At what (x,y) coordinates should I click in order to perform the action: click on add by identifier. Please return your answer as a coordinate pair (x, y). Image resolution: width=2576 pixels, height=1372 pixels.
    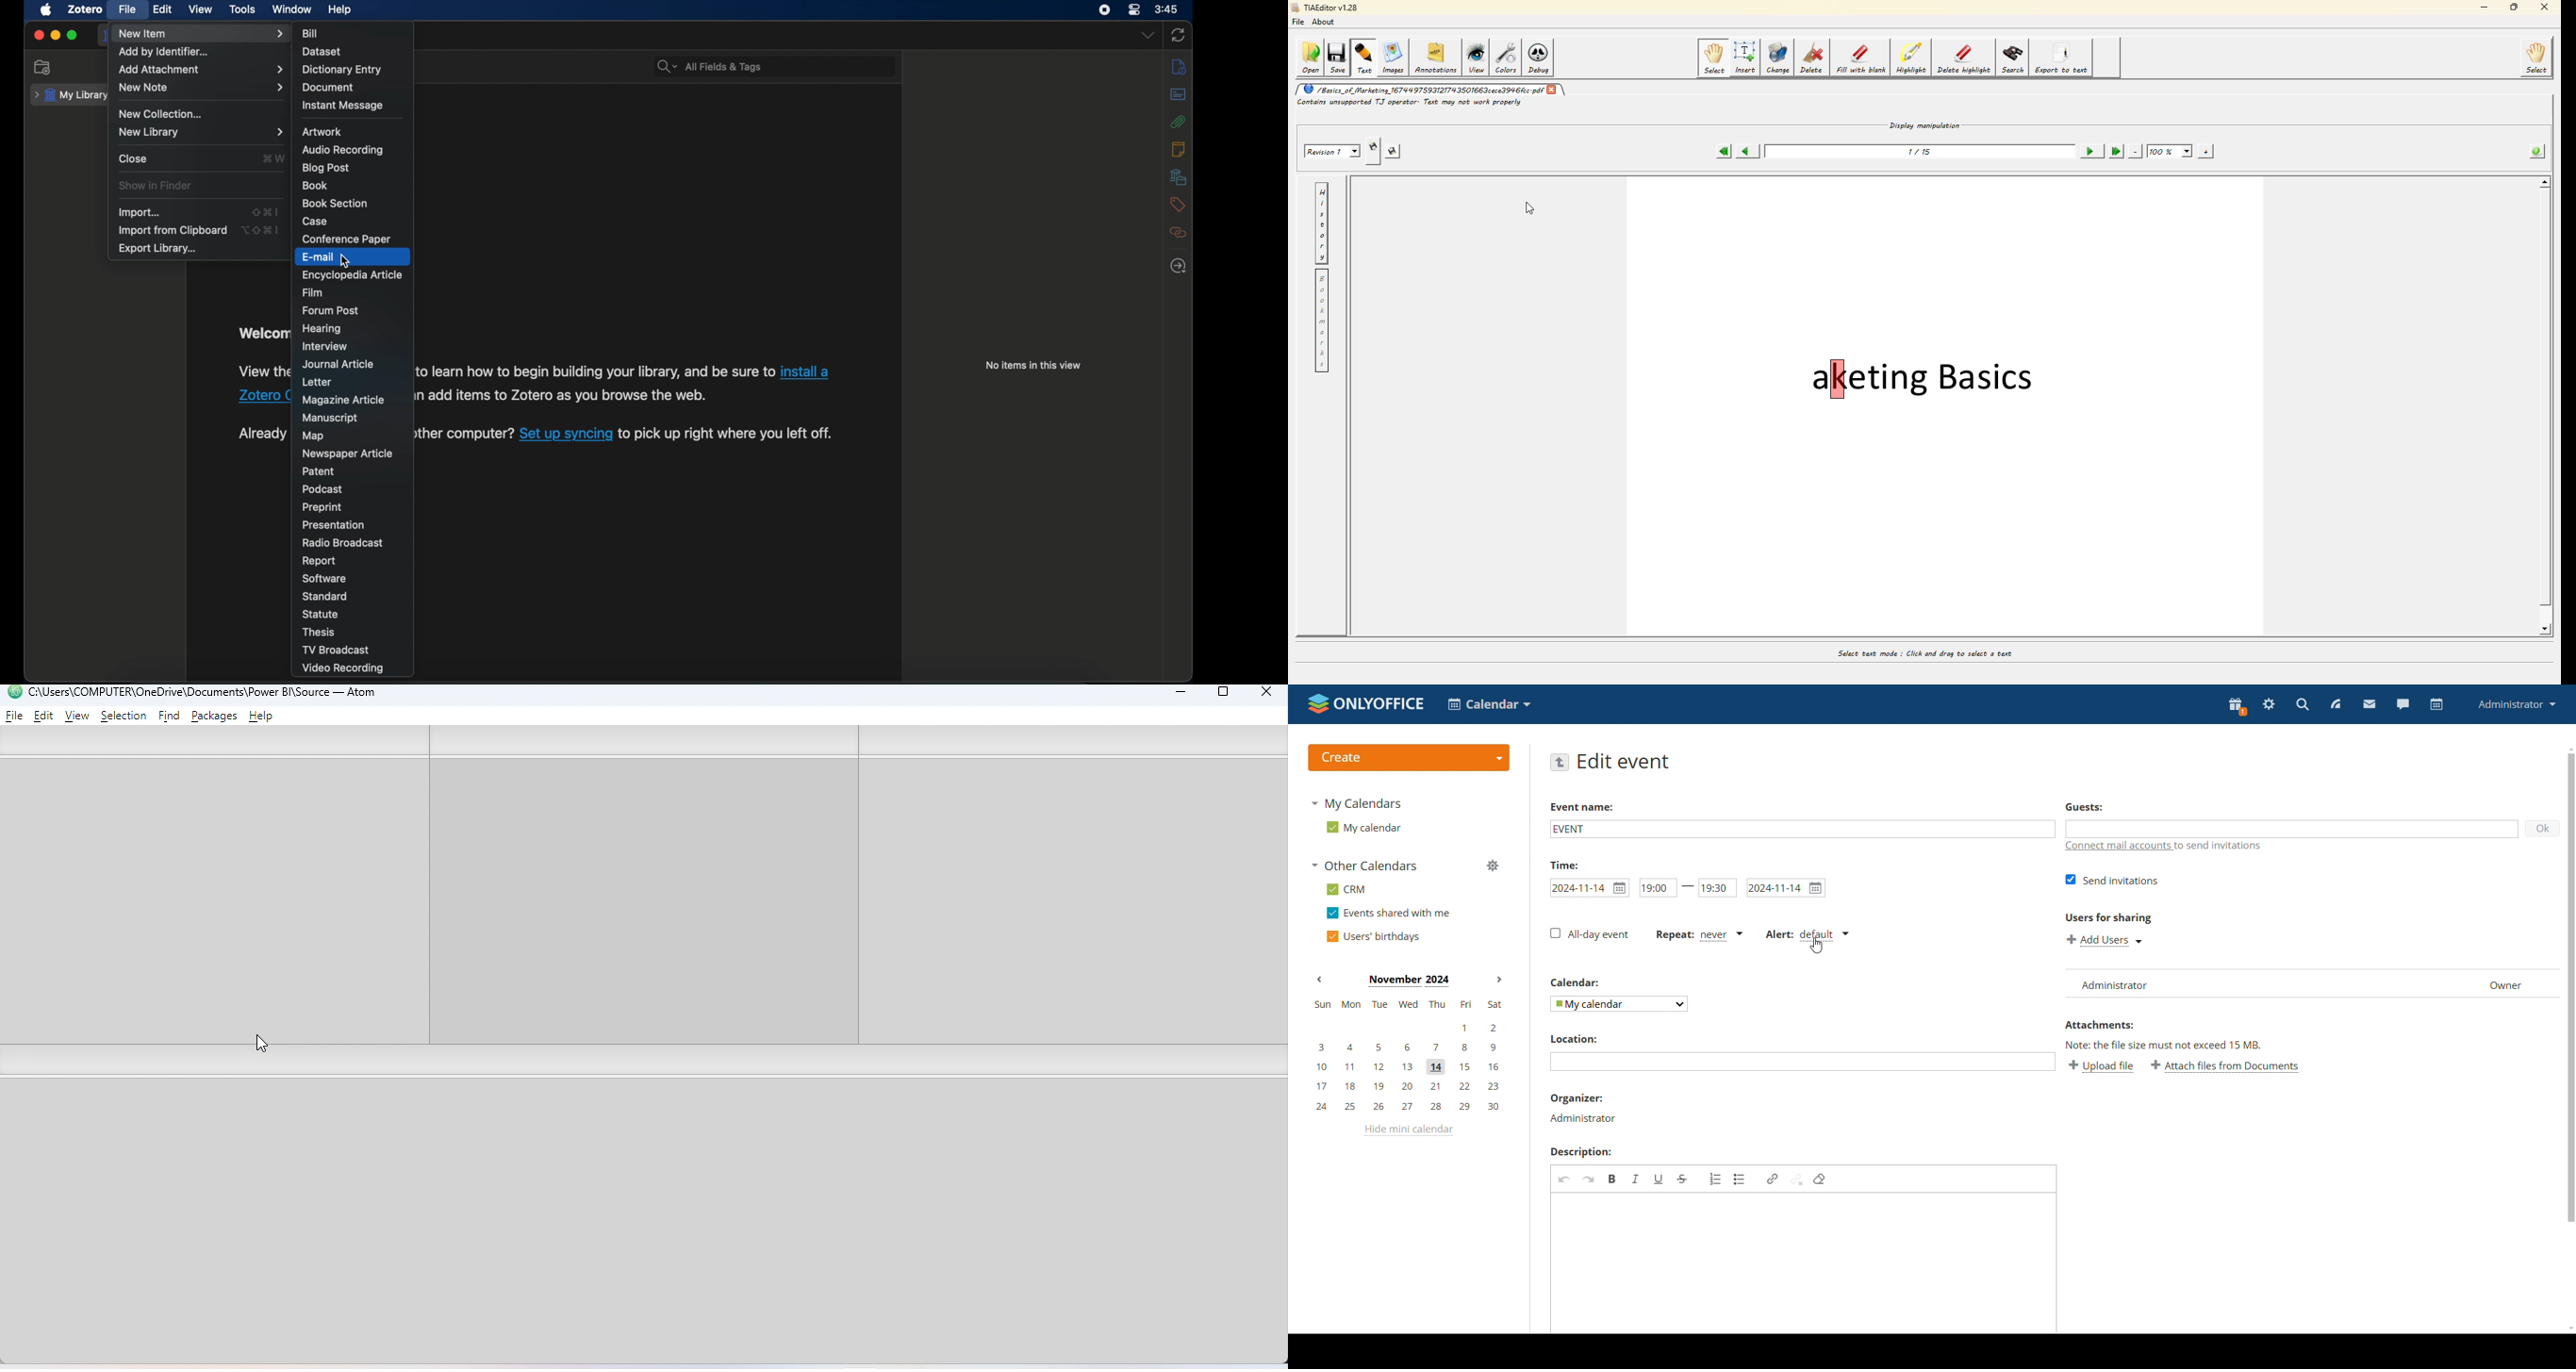
    Looking at the image, I should click on (163, 53).